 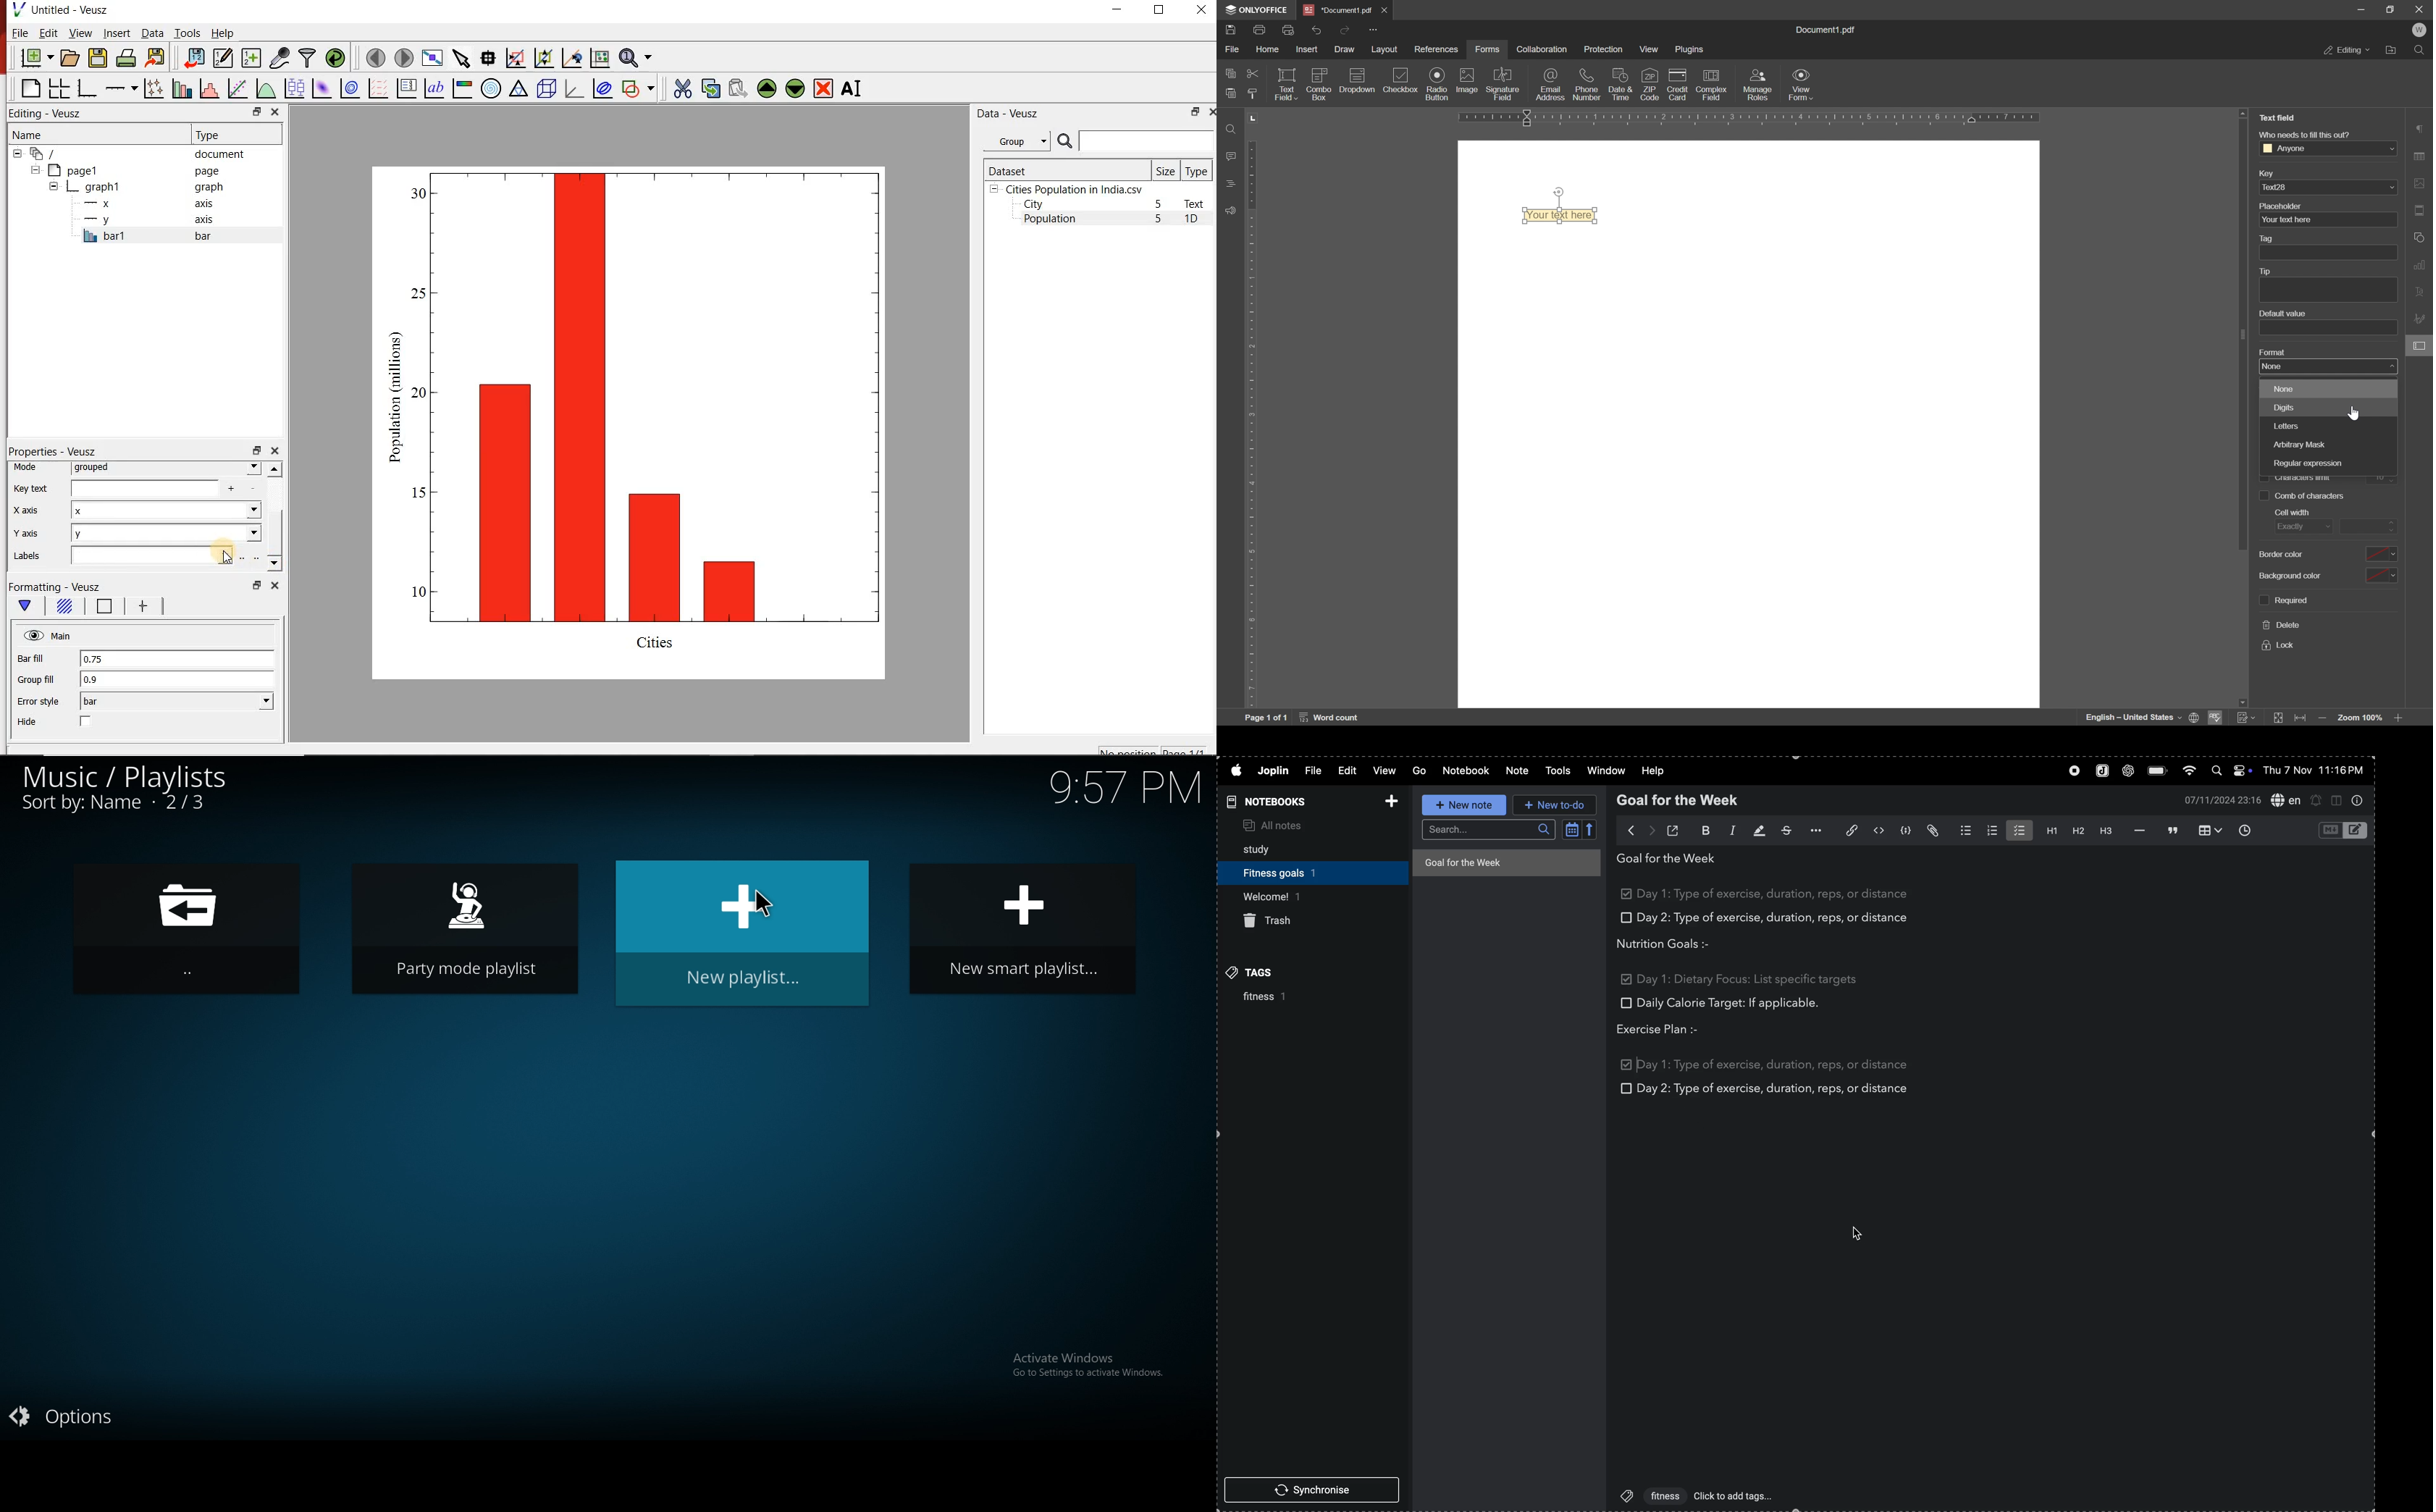 What do you see at coordinates (1650, 50) in the screenshot?
I see `view` at bounding box center [1650, 50].